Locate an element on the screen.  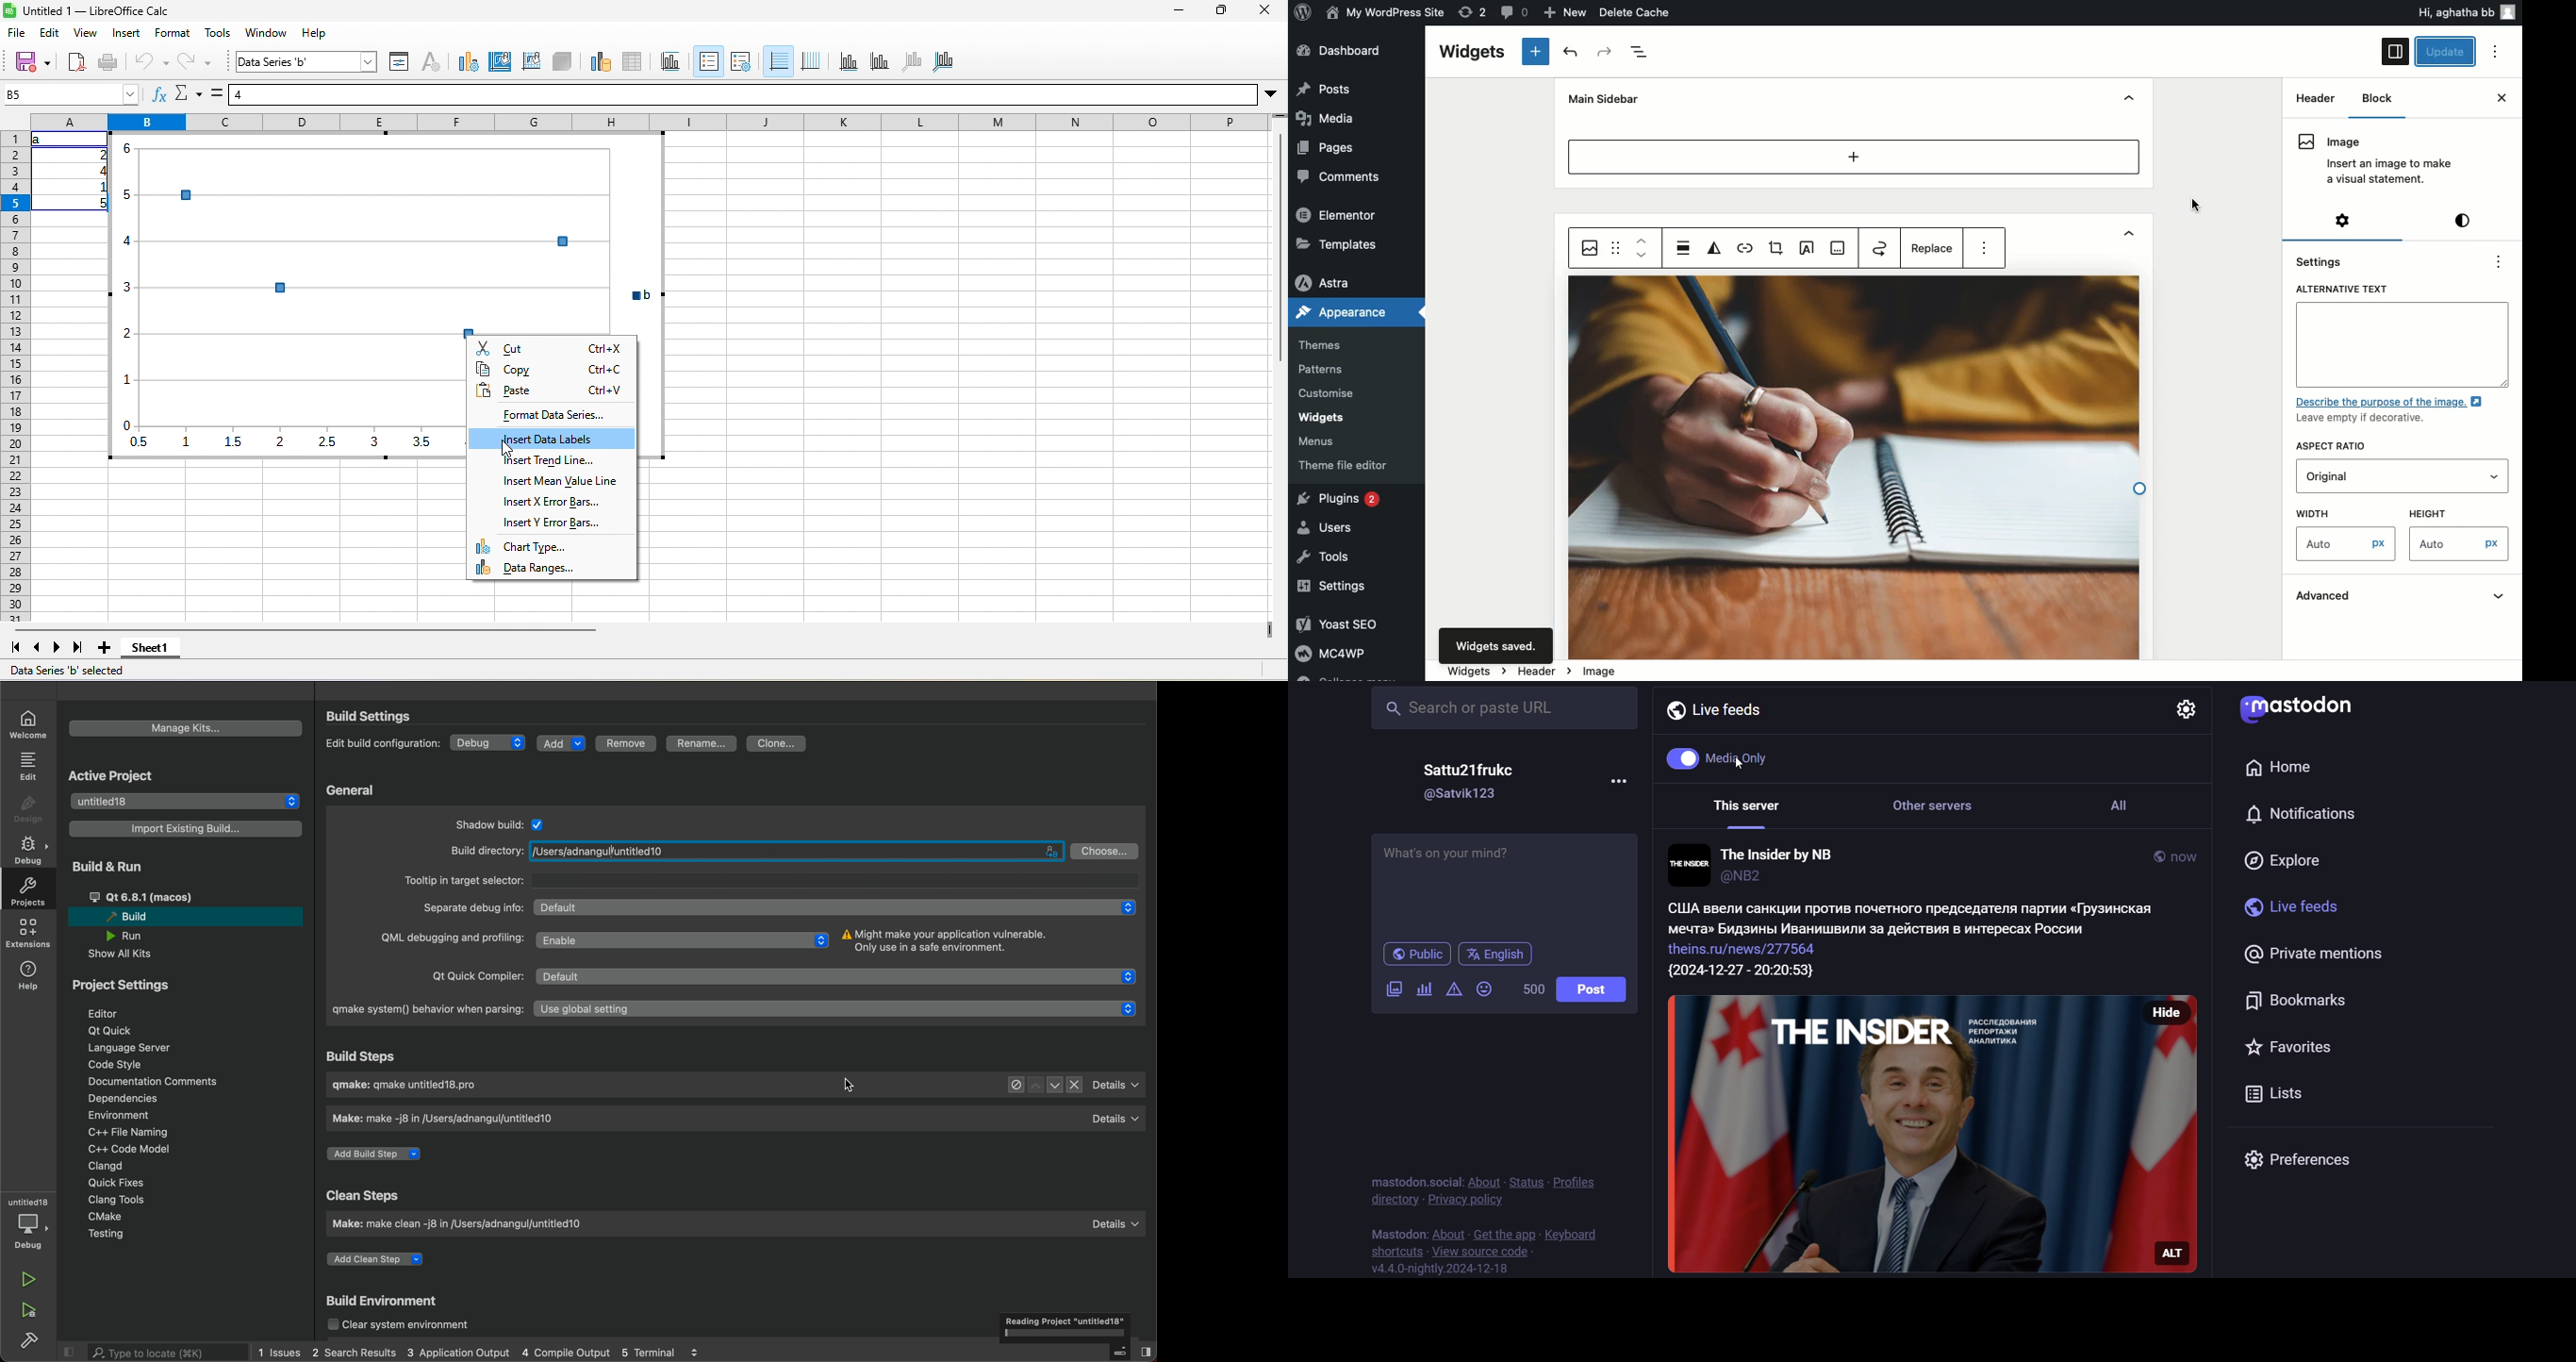
1 is located at coordinates (99, 187).